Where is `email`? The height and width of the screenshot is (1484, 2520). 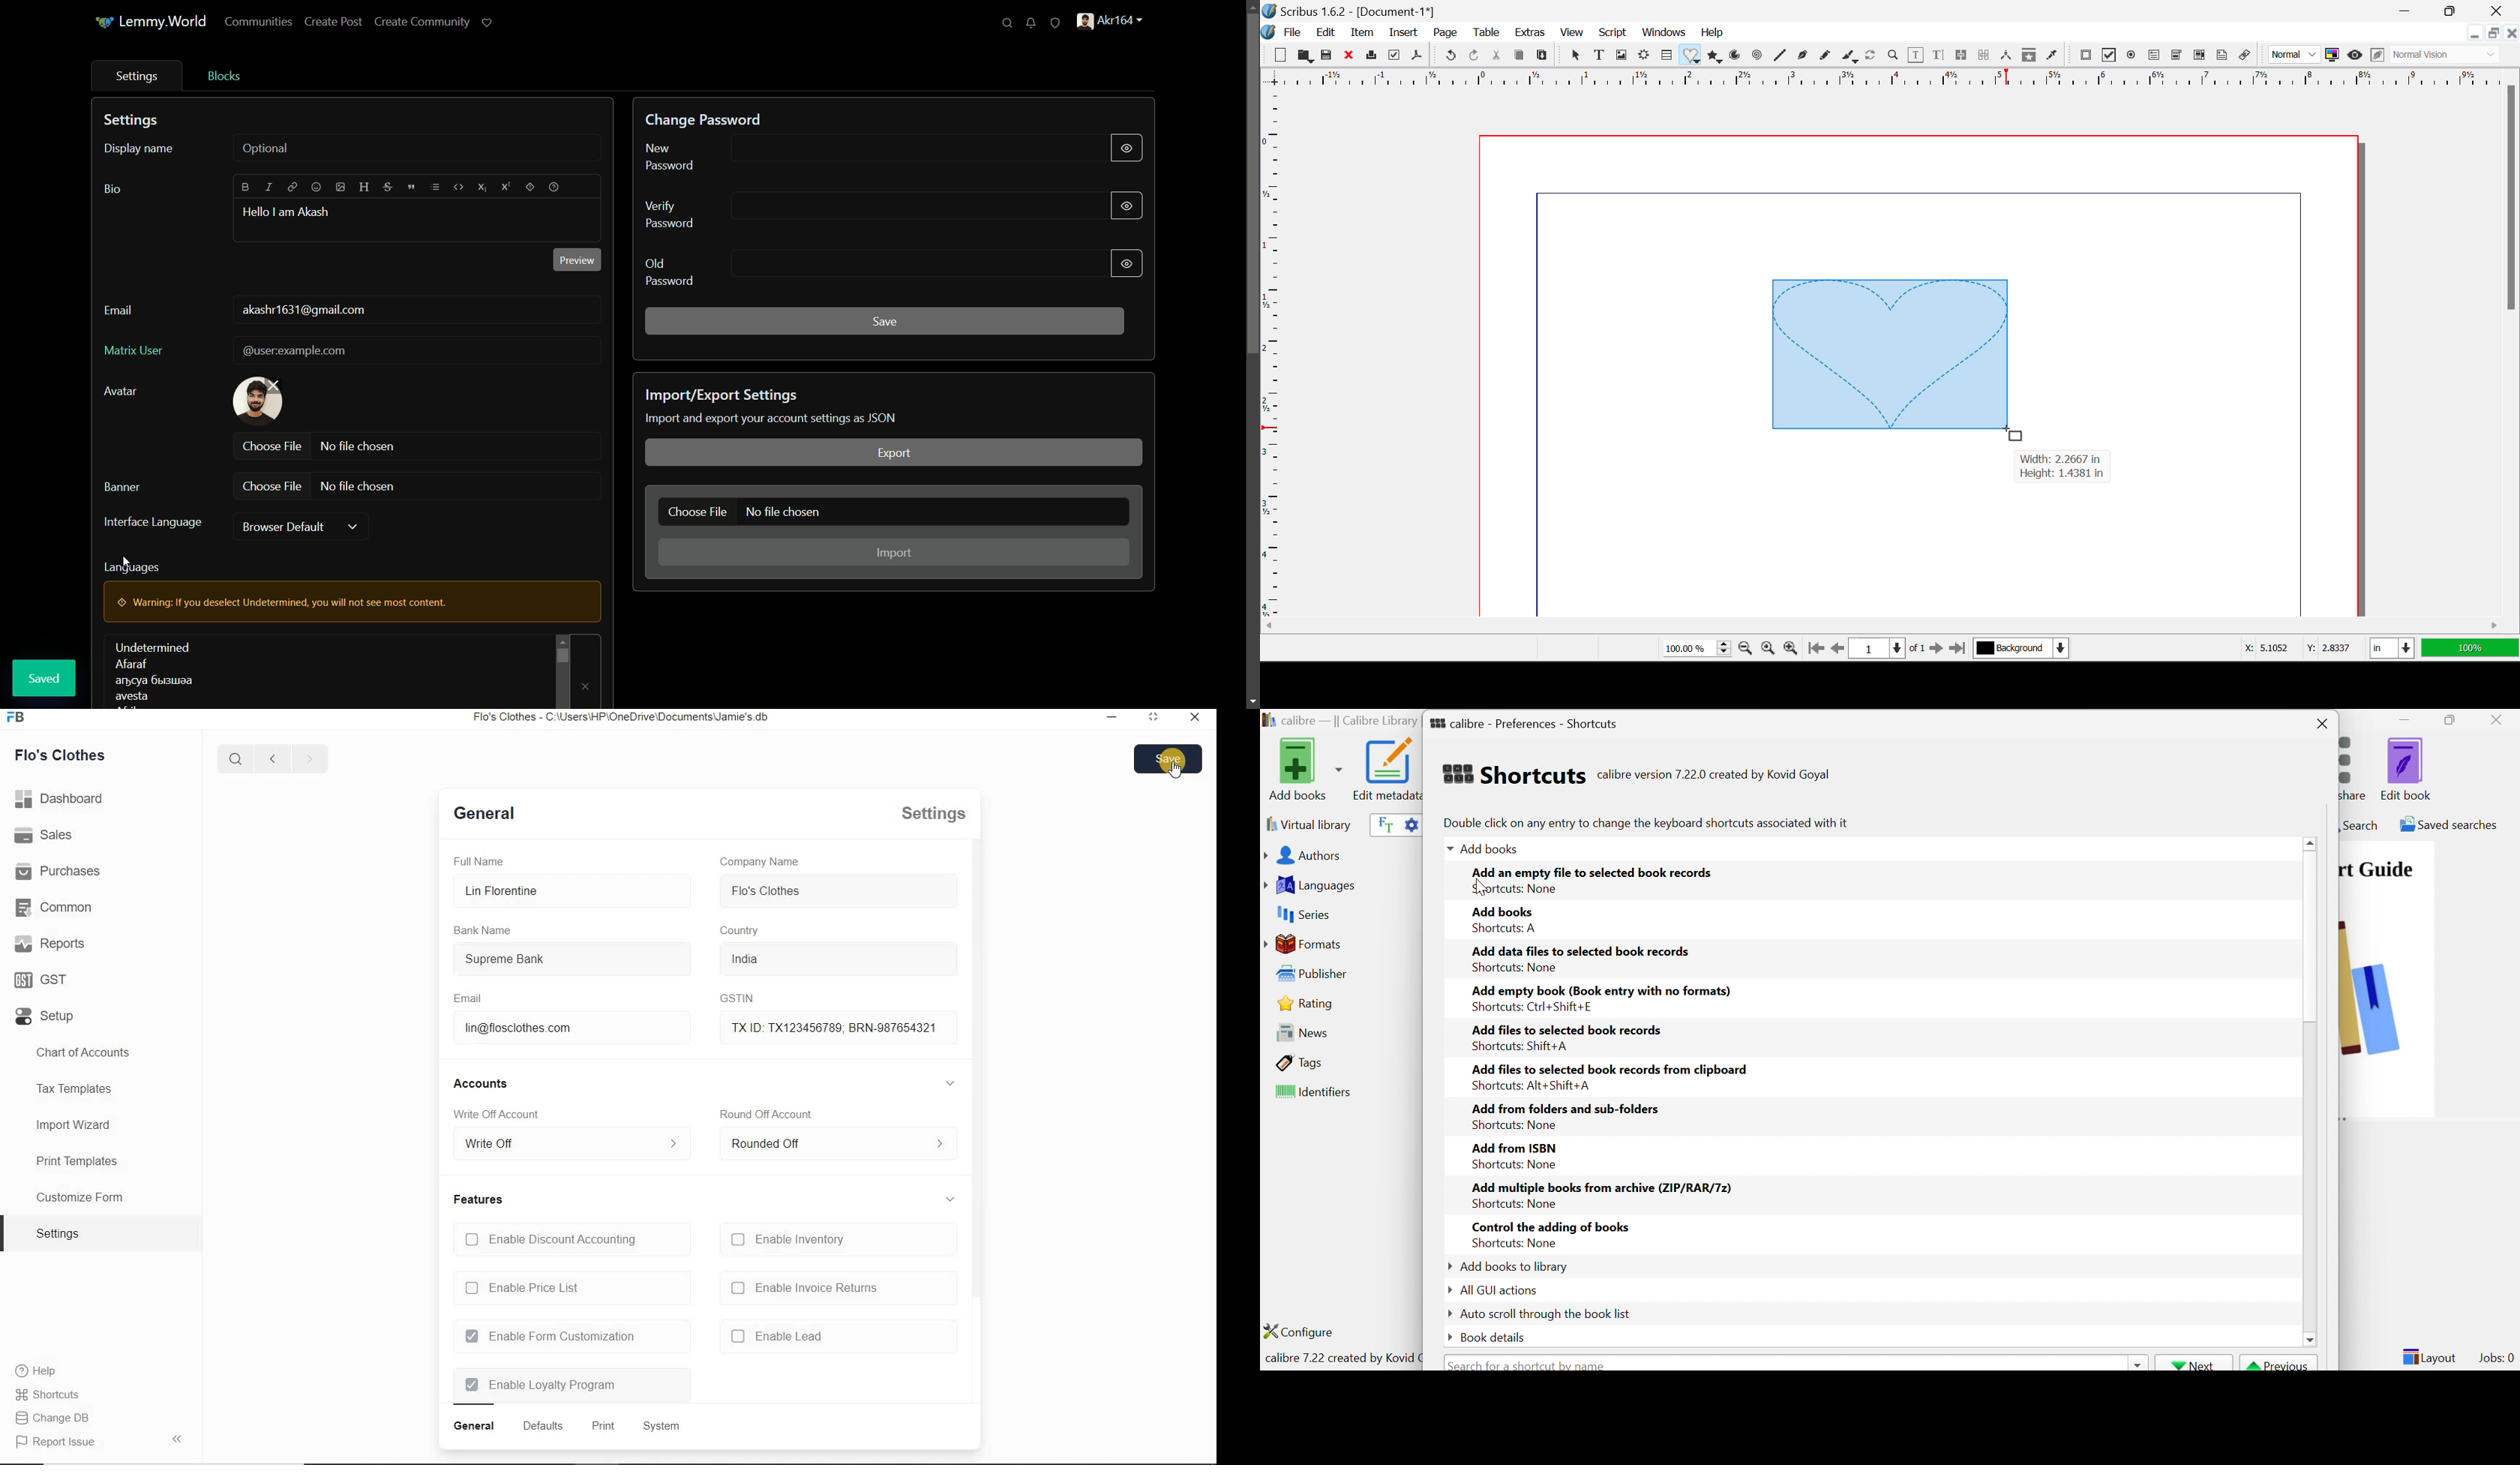
email is located at coordinates (119, 310).